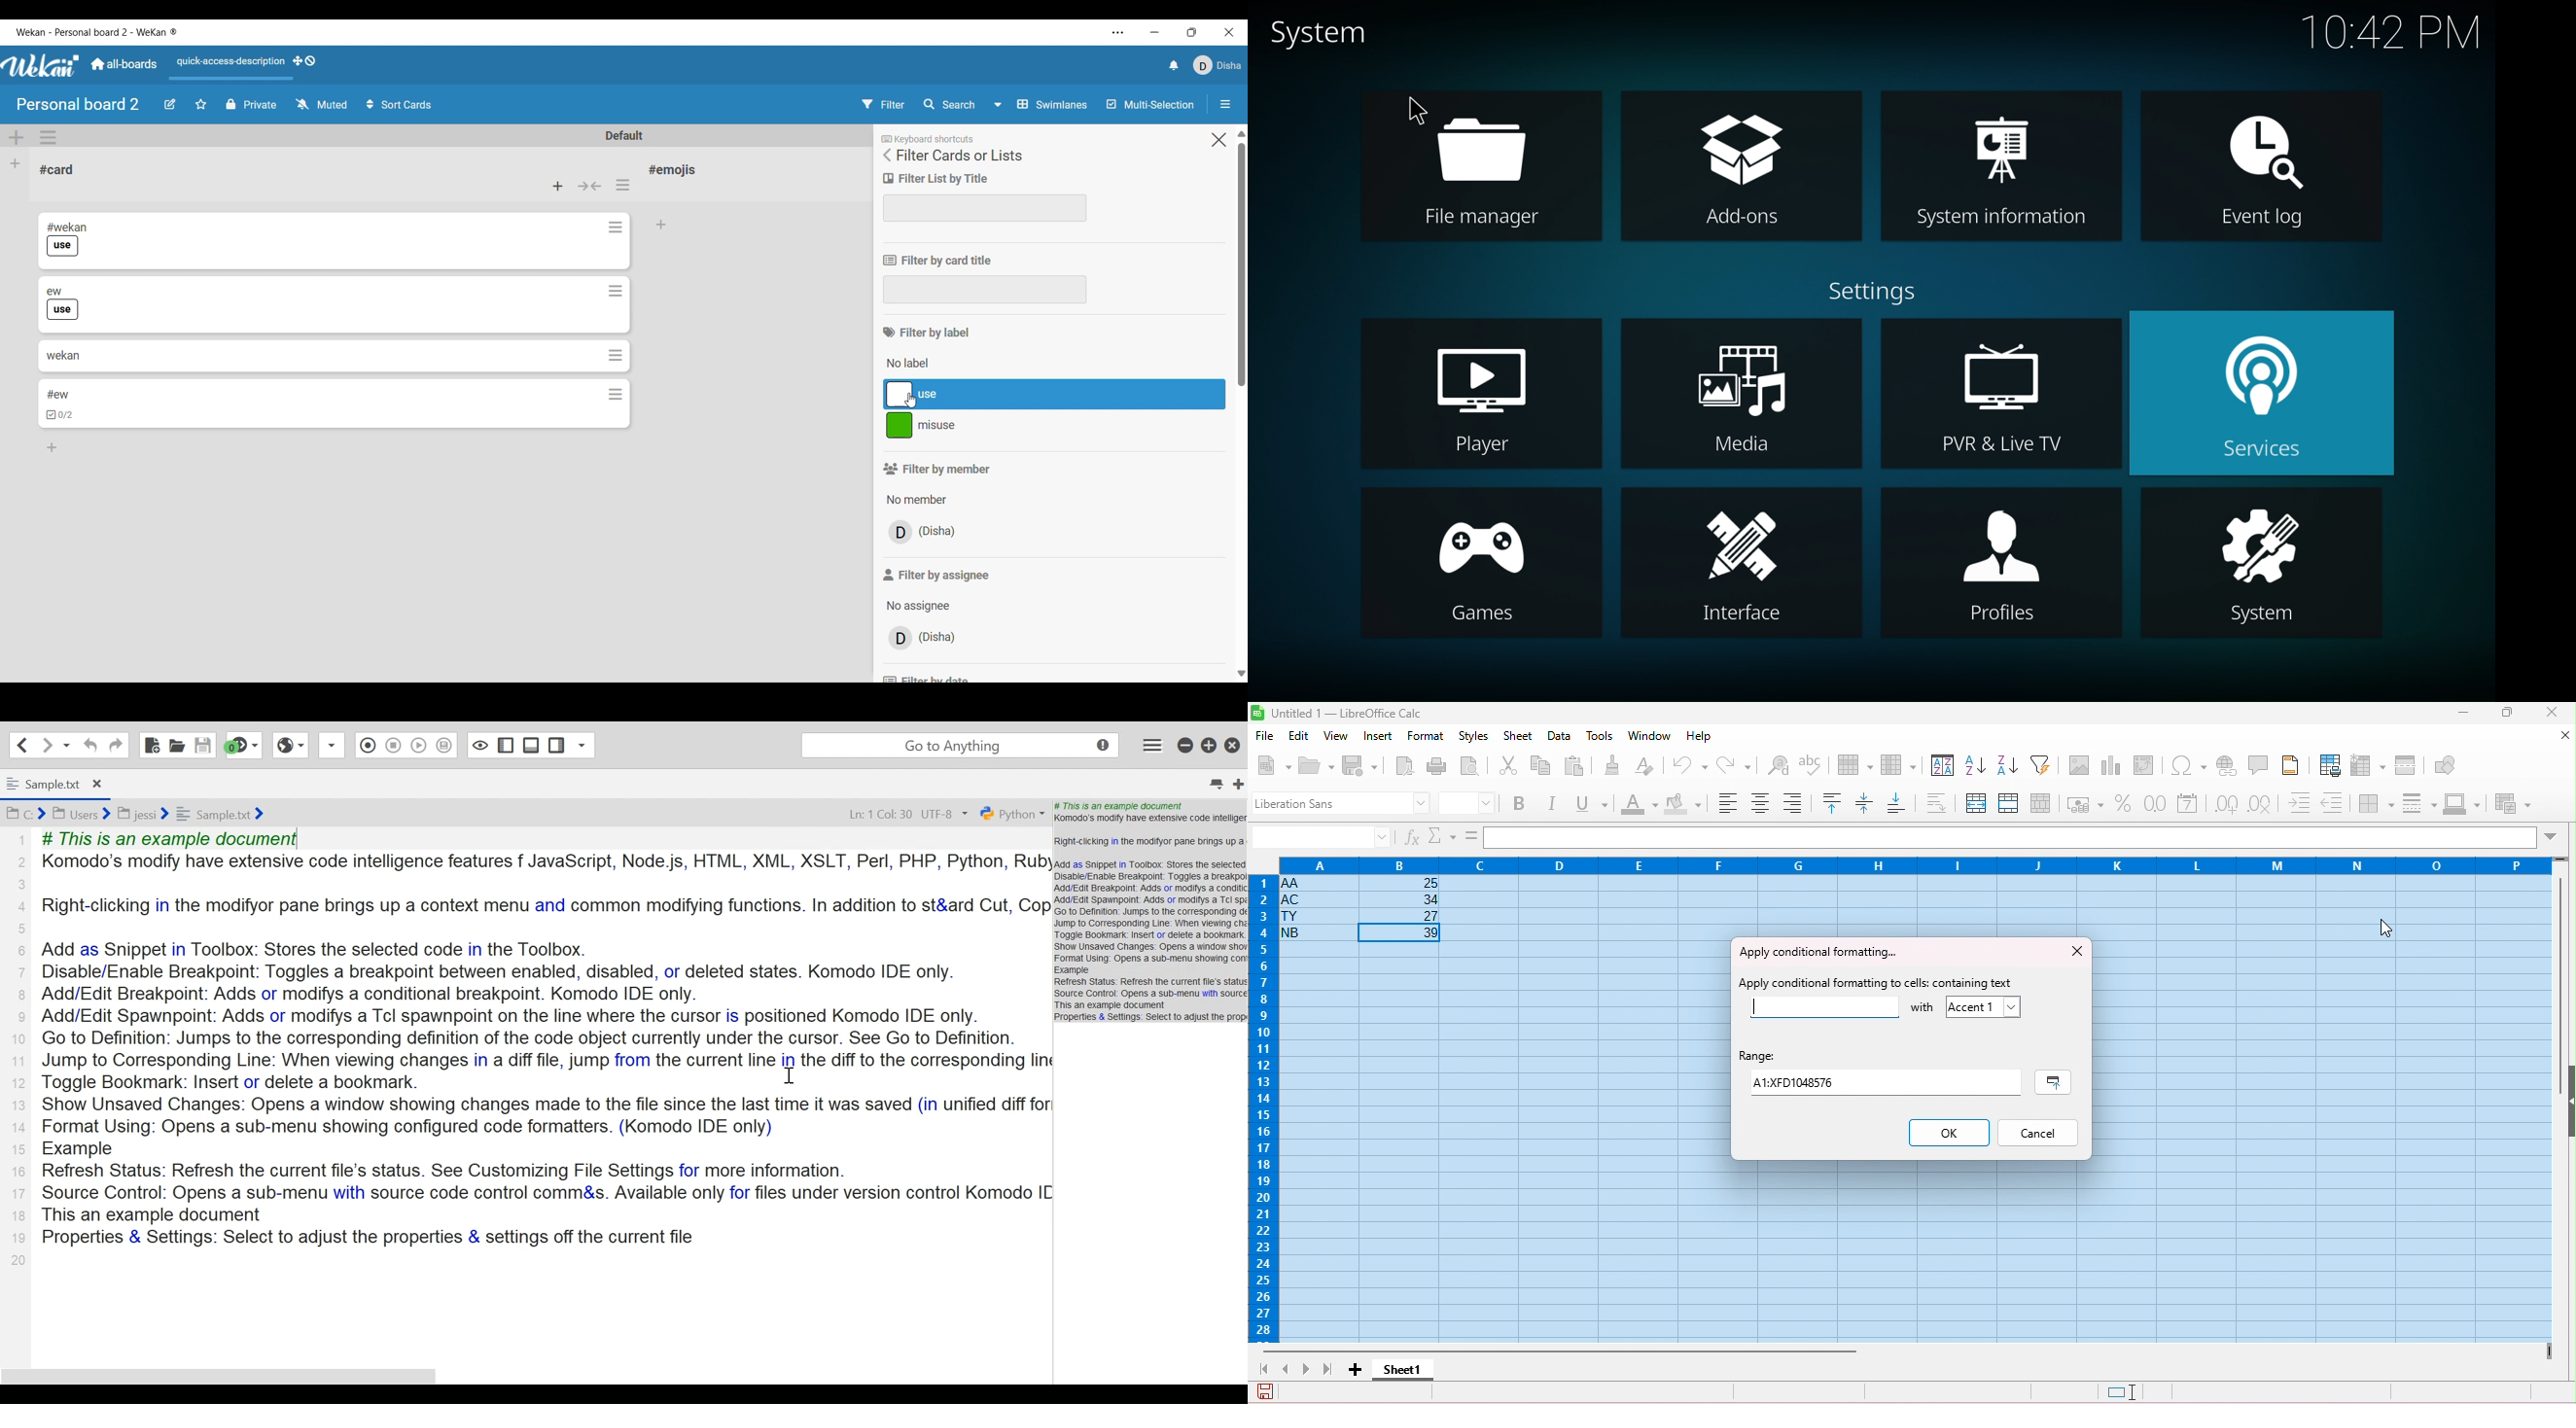 This screenshot has width=2576, height=1428. Describe the element at coordinates (2044, 764) in the screenshot. I see `filter` at that location.